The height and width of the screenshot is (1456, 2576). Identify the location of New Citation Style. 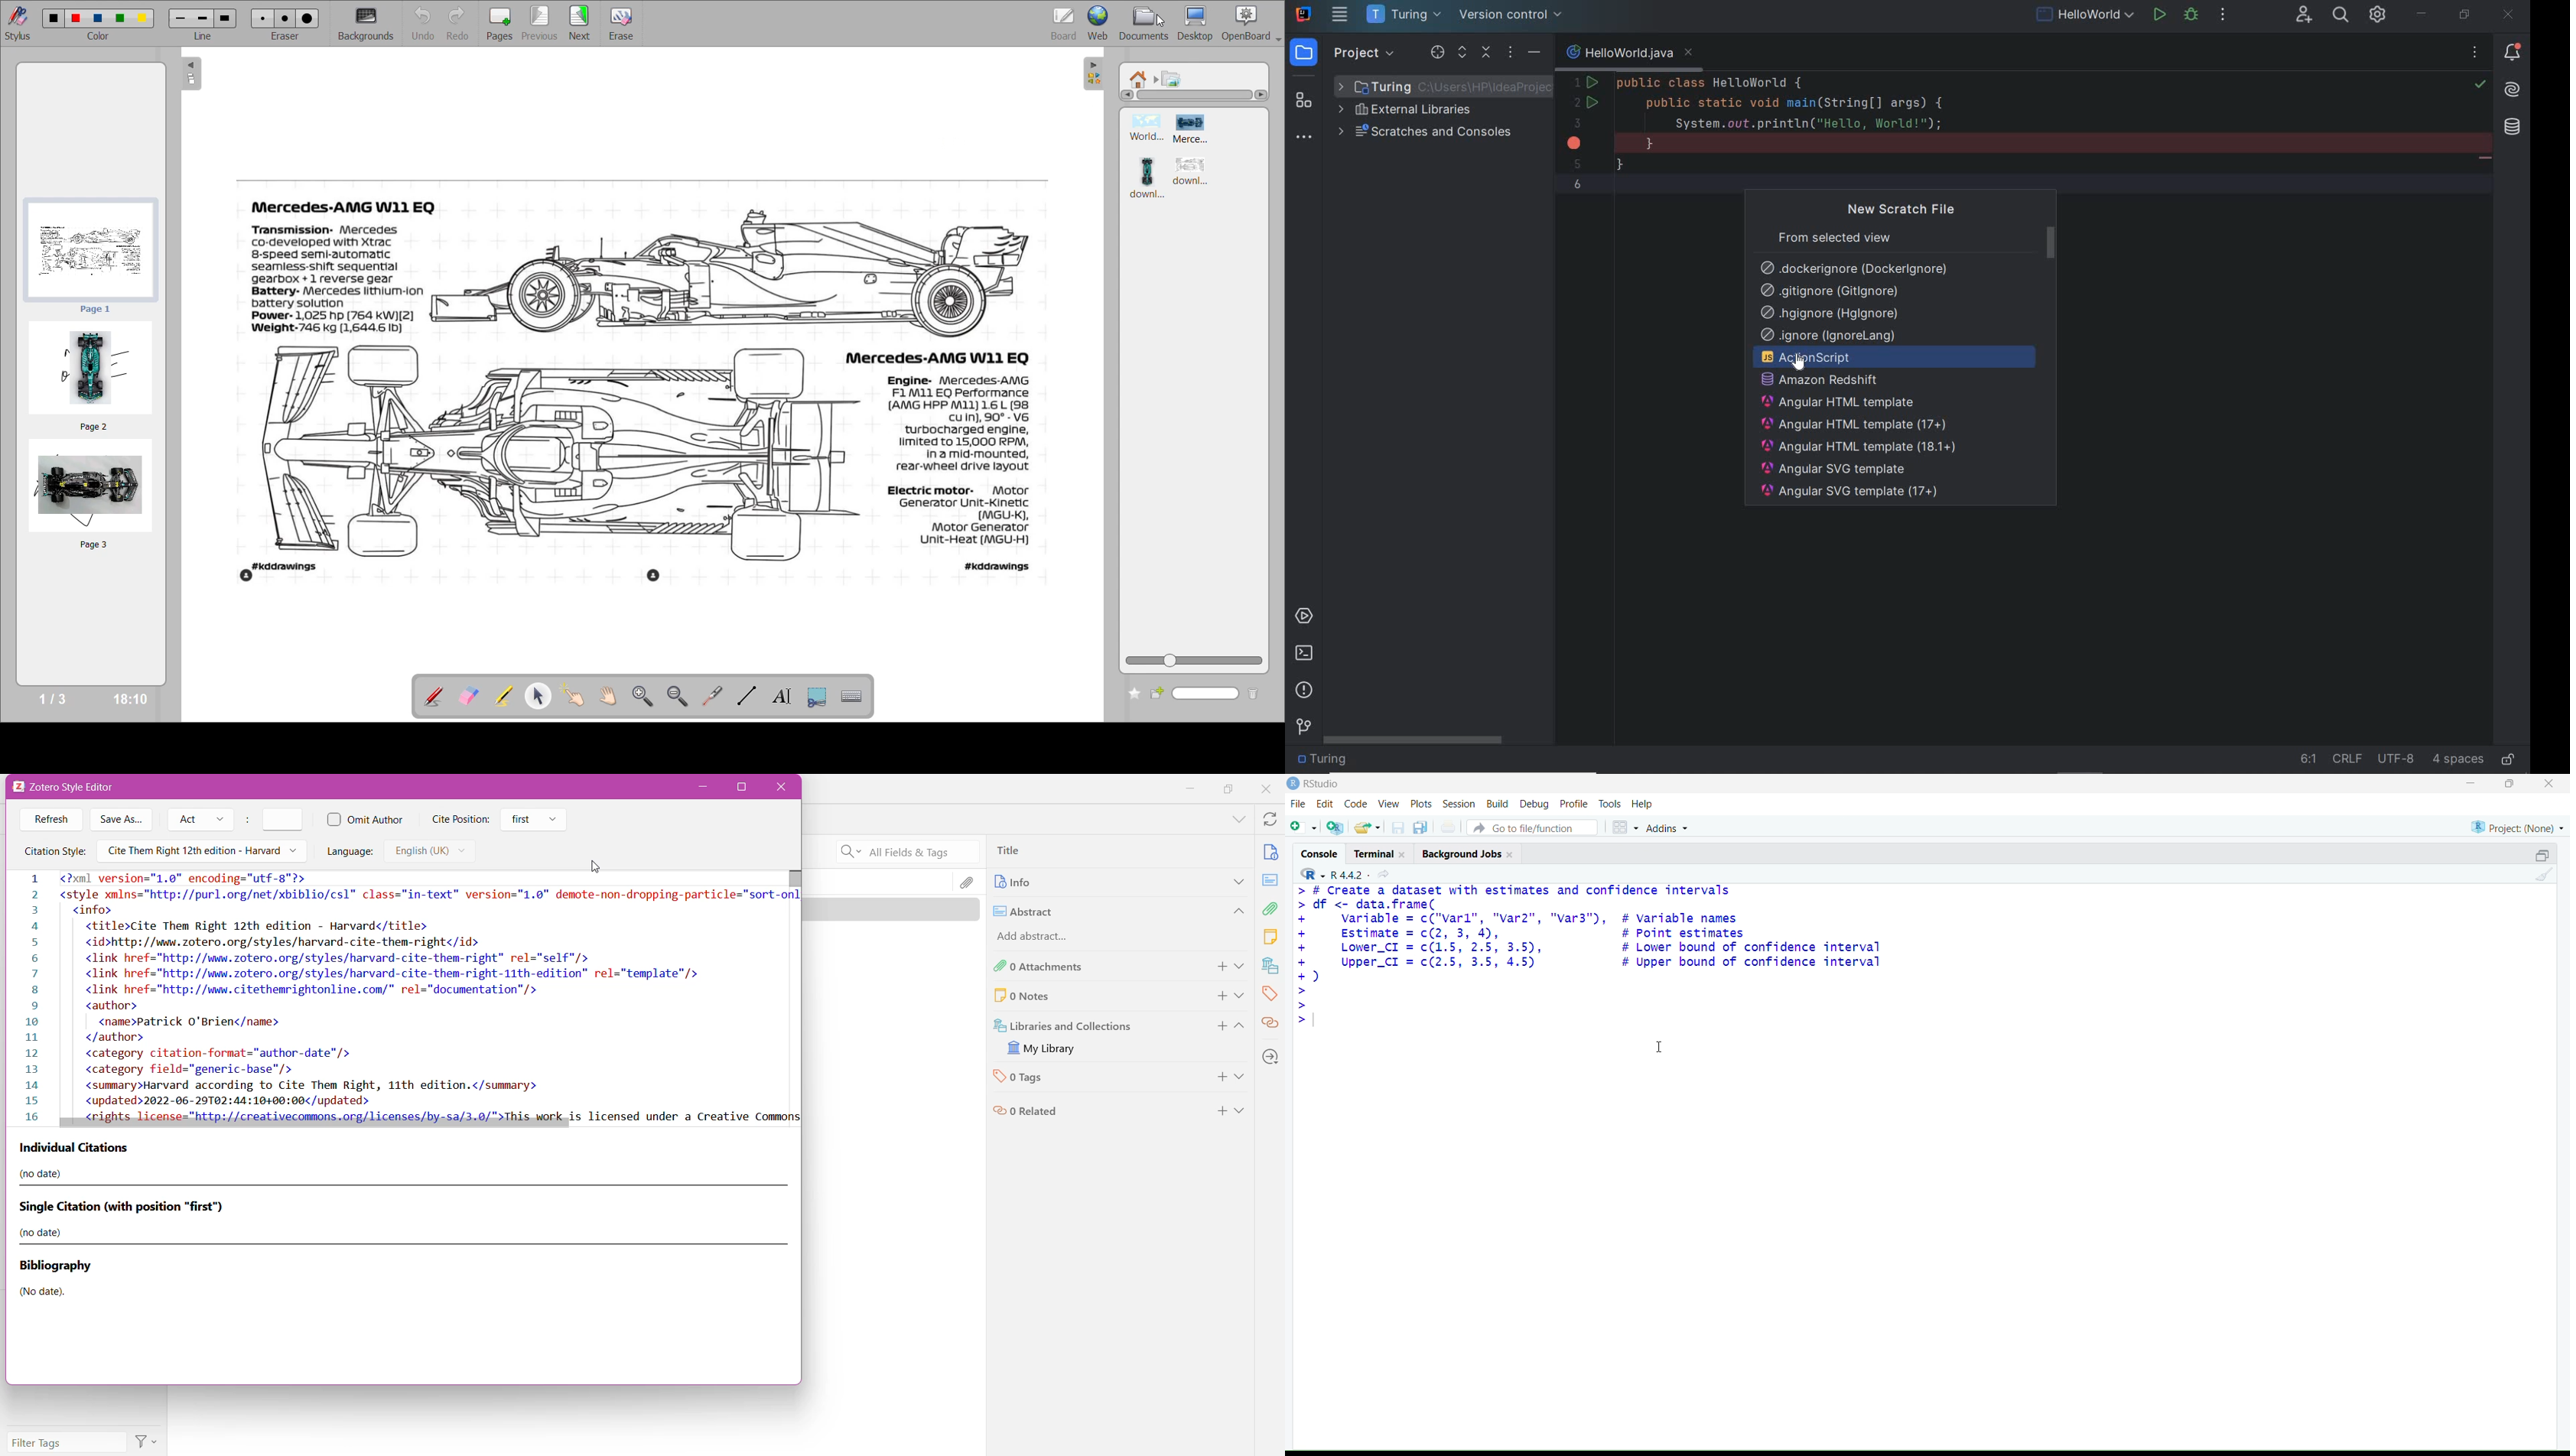
(201, 851).